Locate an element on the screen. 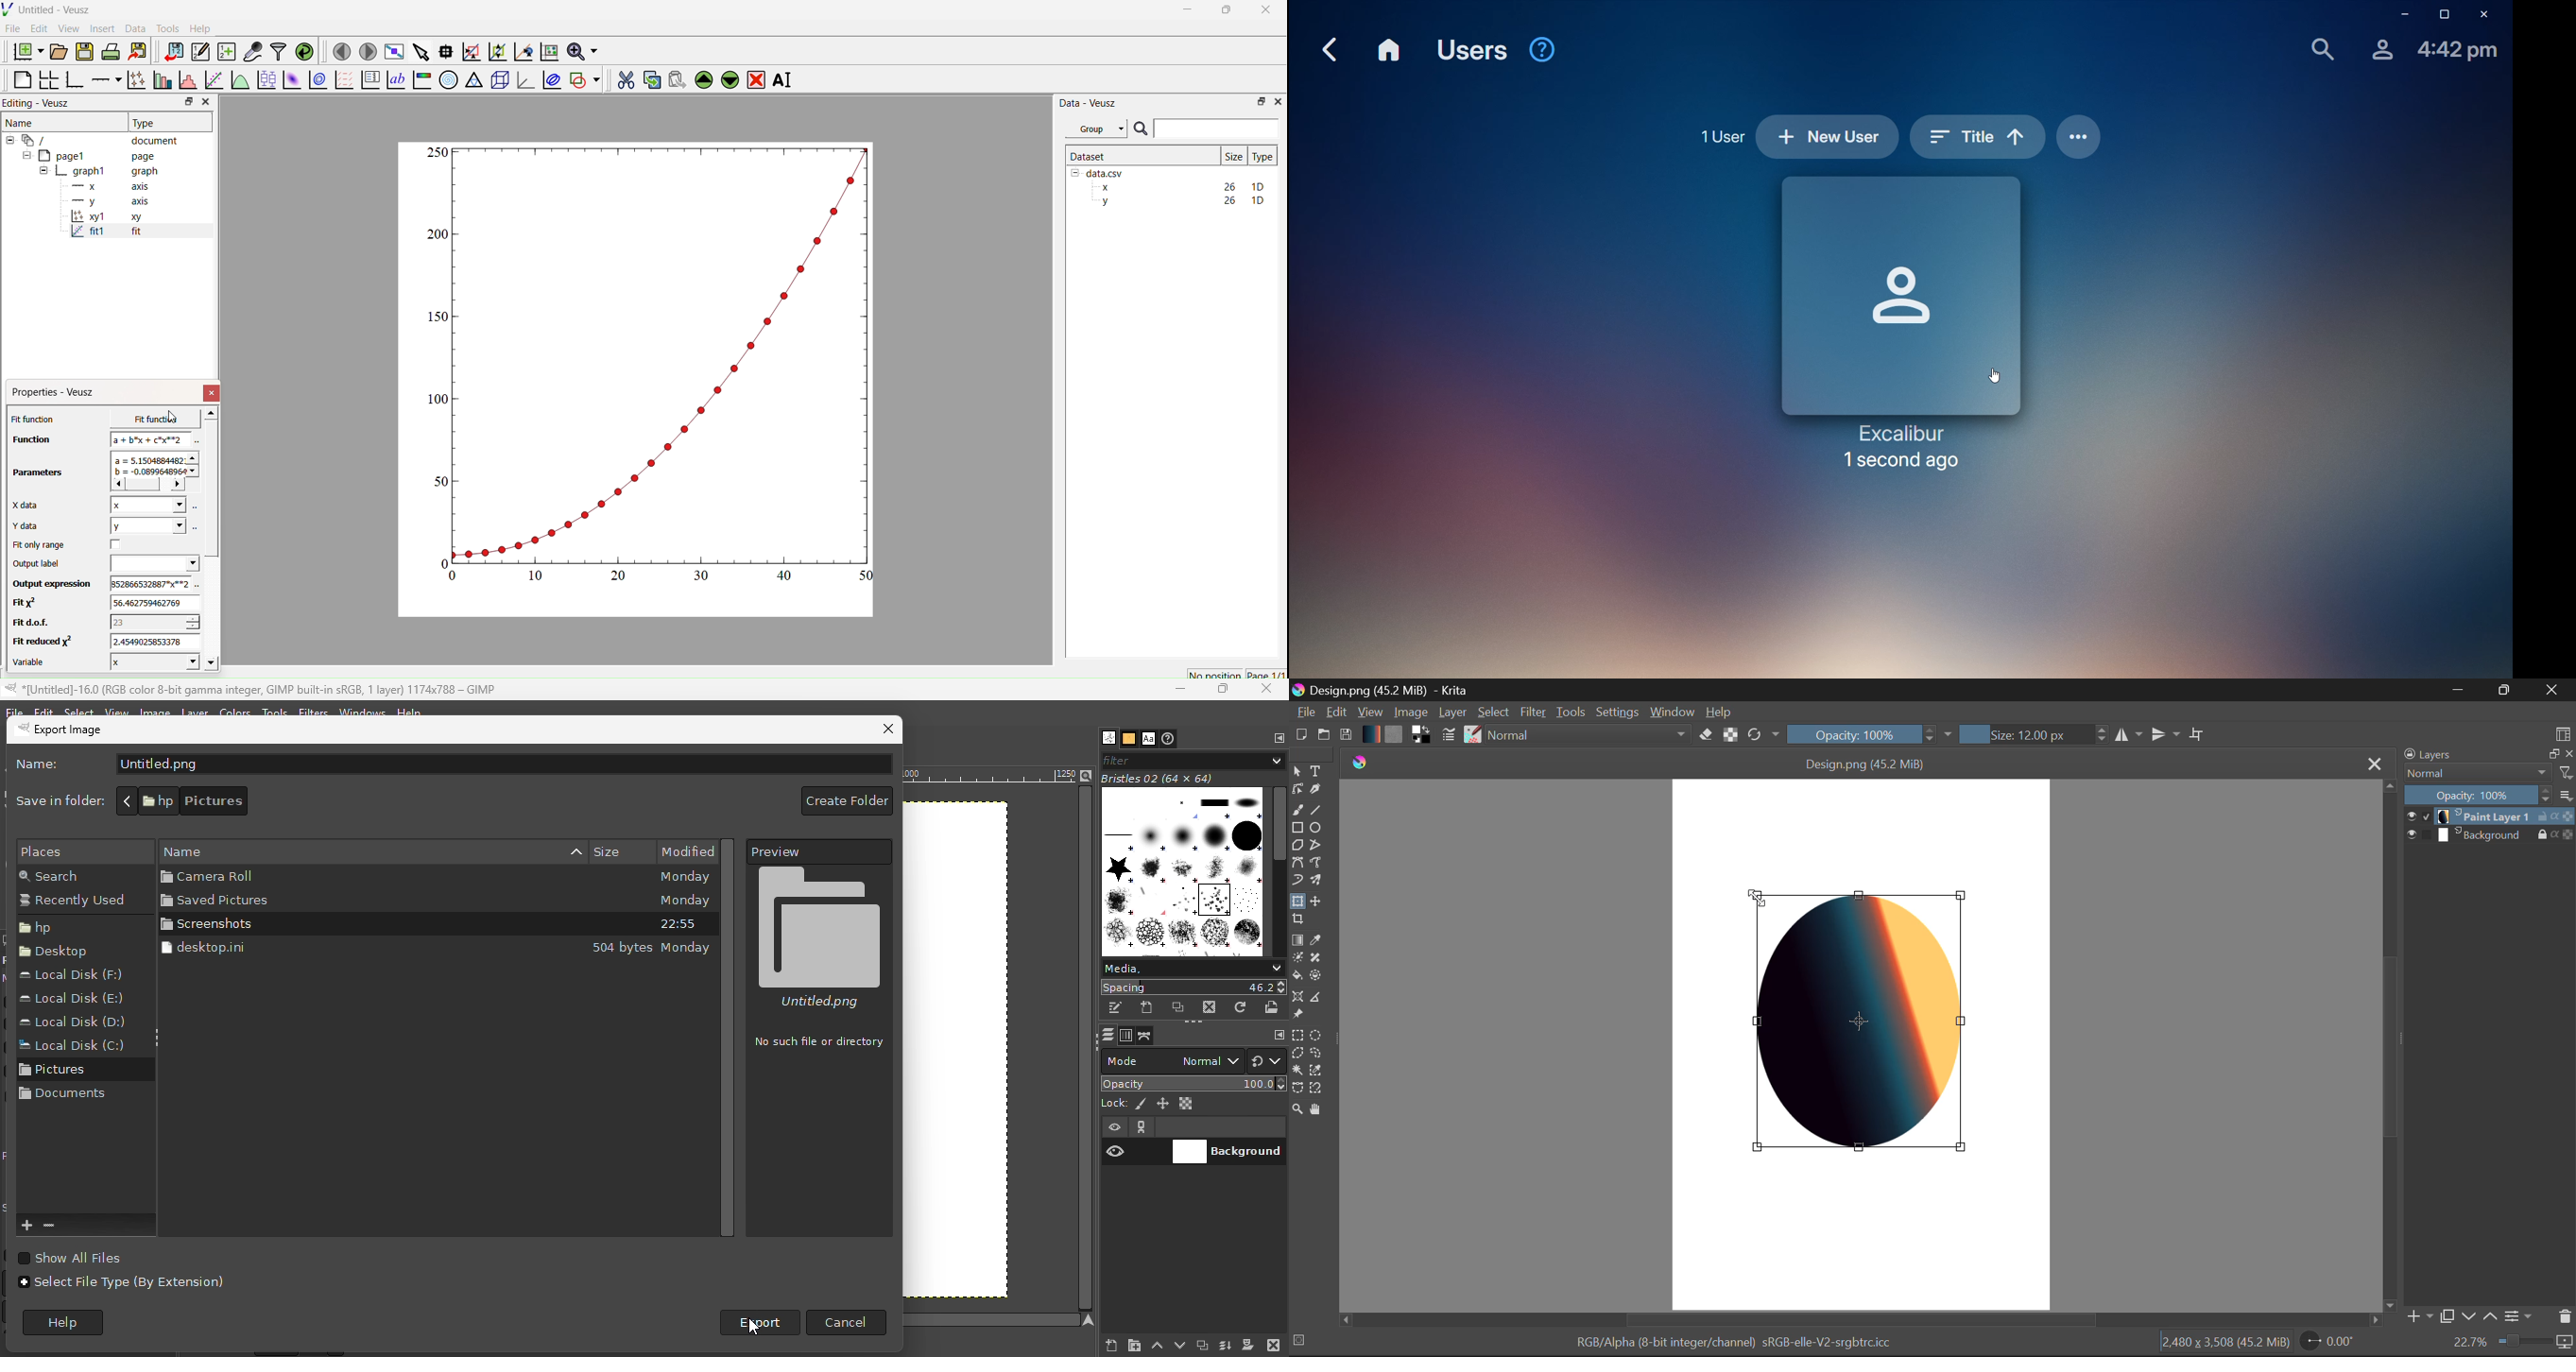 The width and height of the screenshot is (2576, 1372). Zoom out of graph axis is located at coordinates (496, 50).